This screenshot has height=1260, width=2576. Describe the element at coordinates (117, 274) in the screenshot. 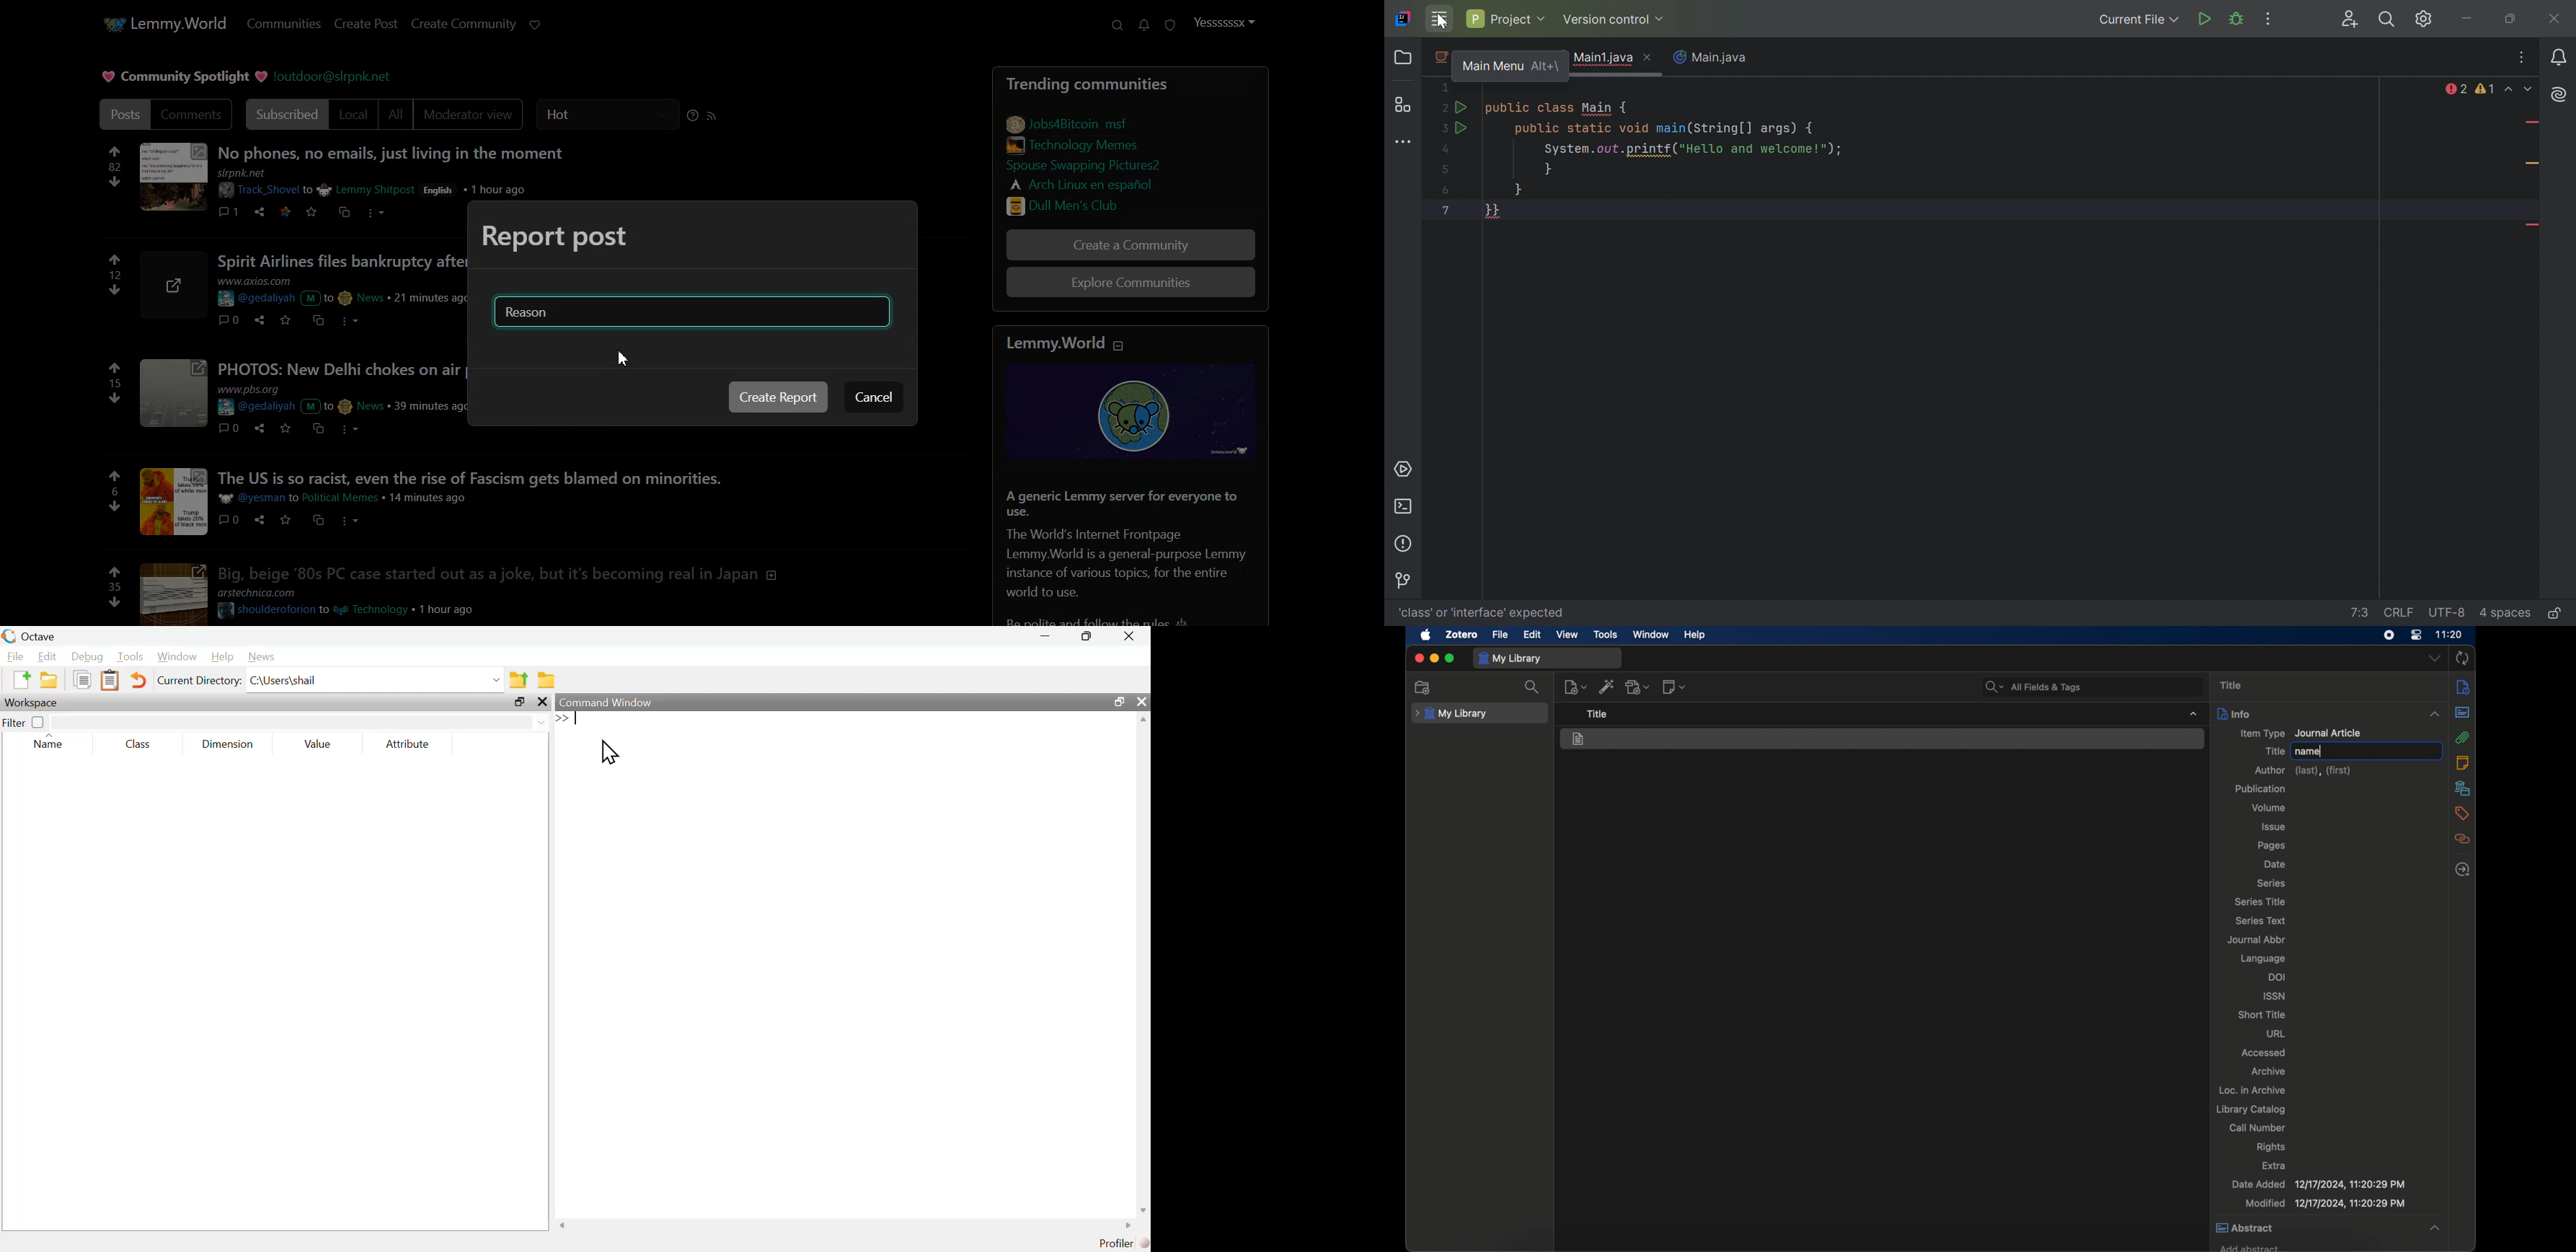

I see `numbers` at that location.